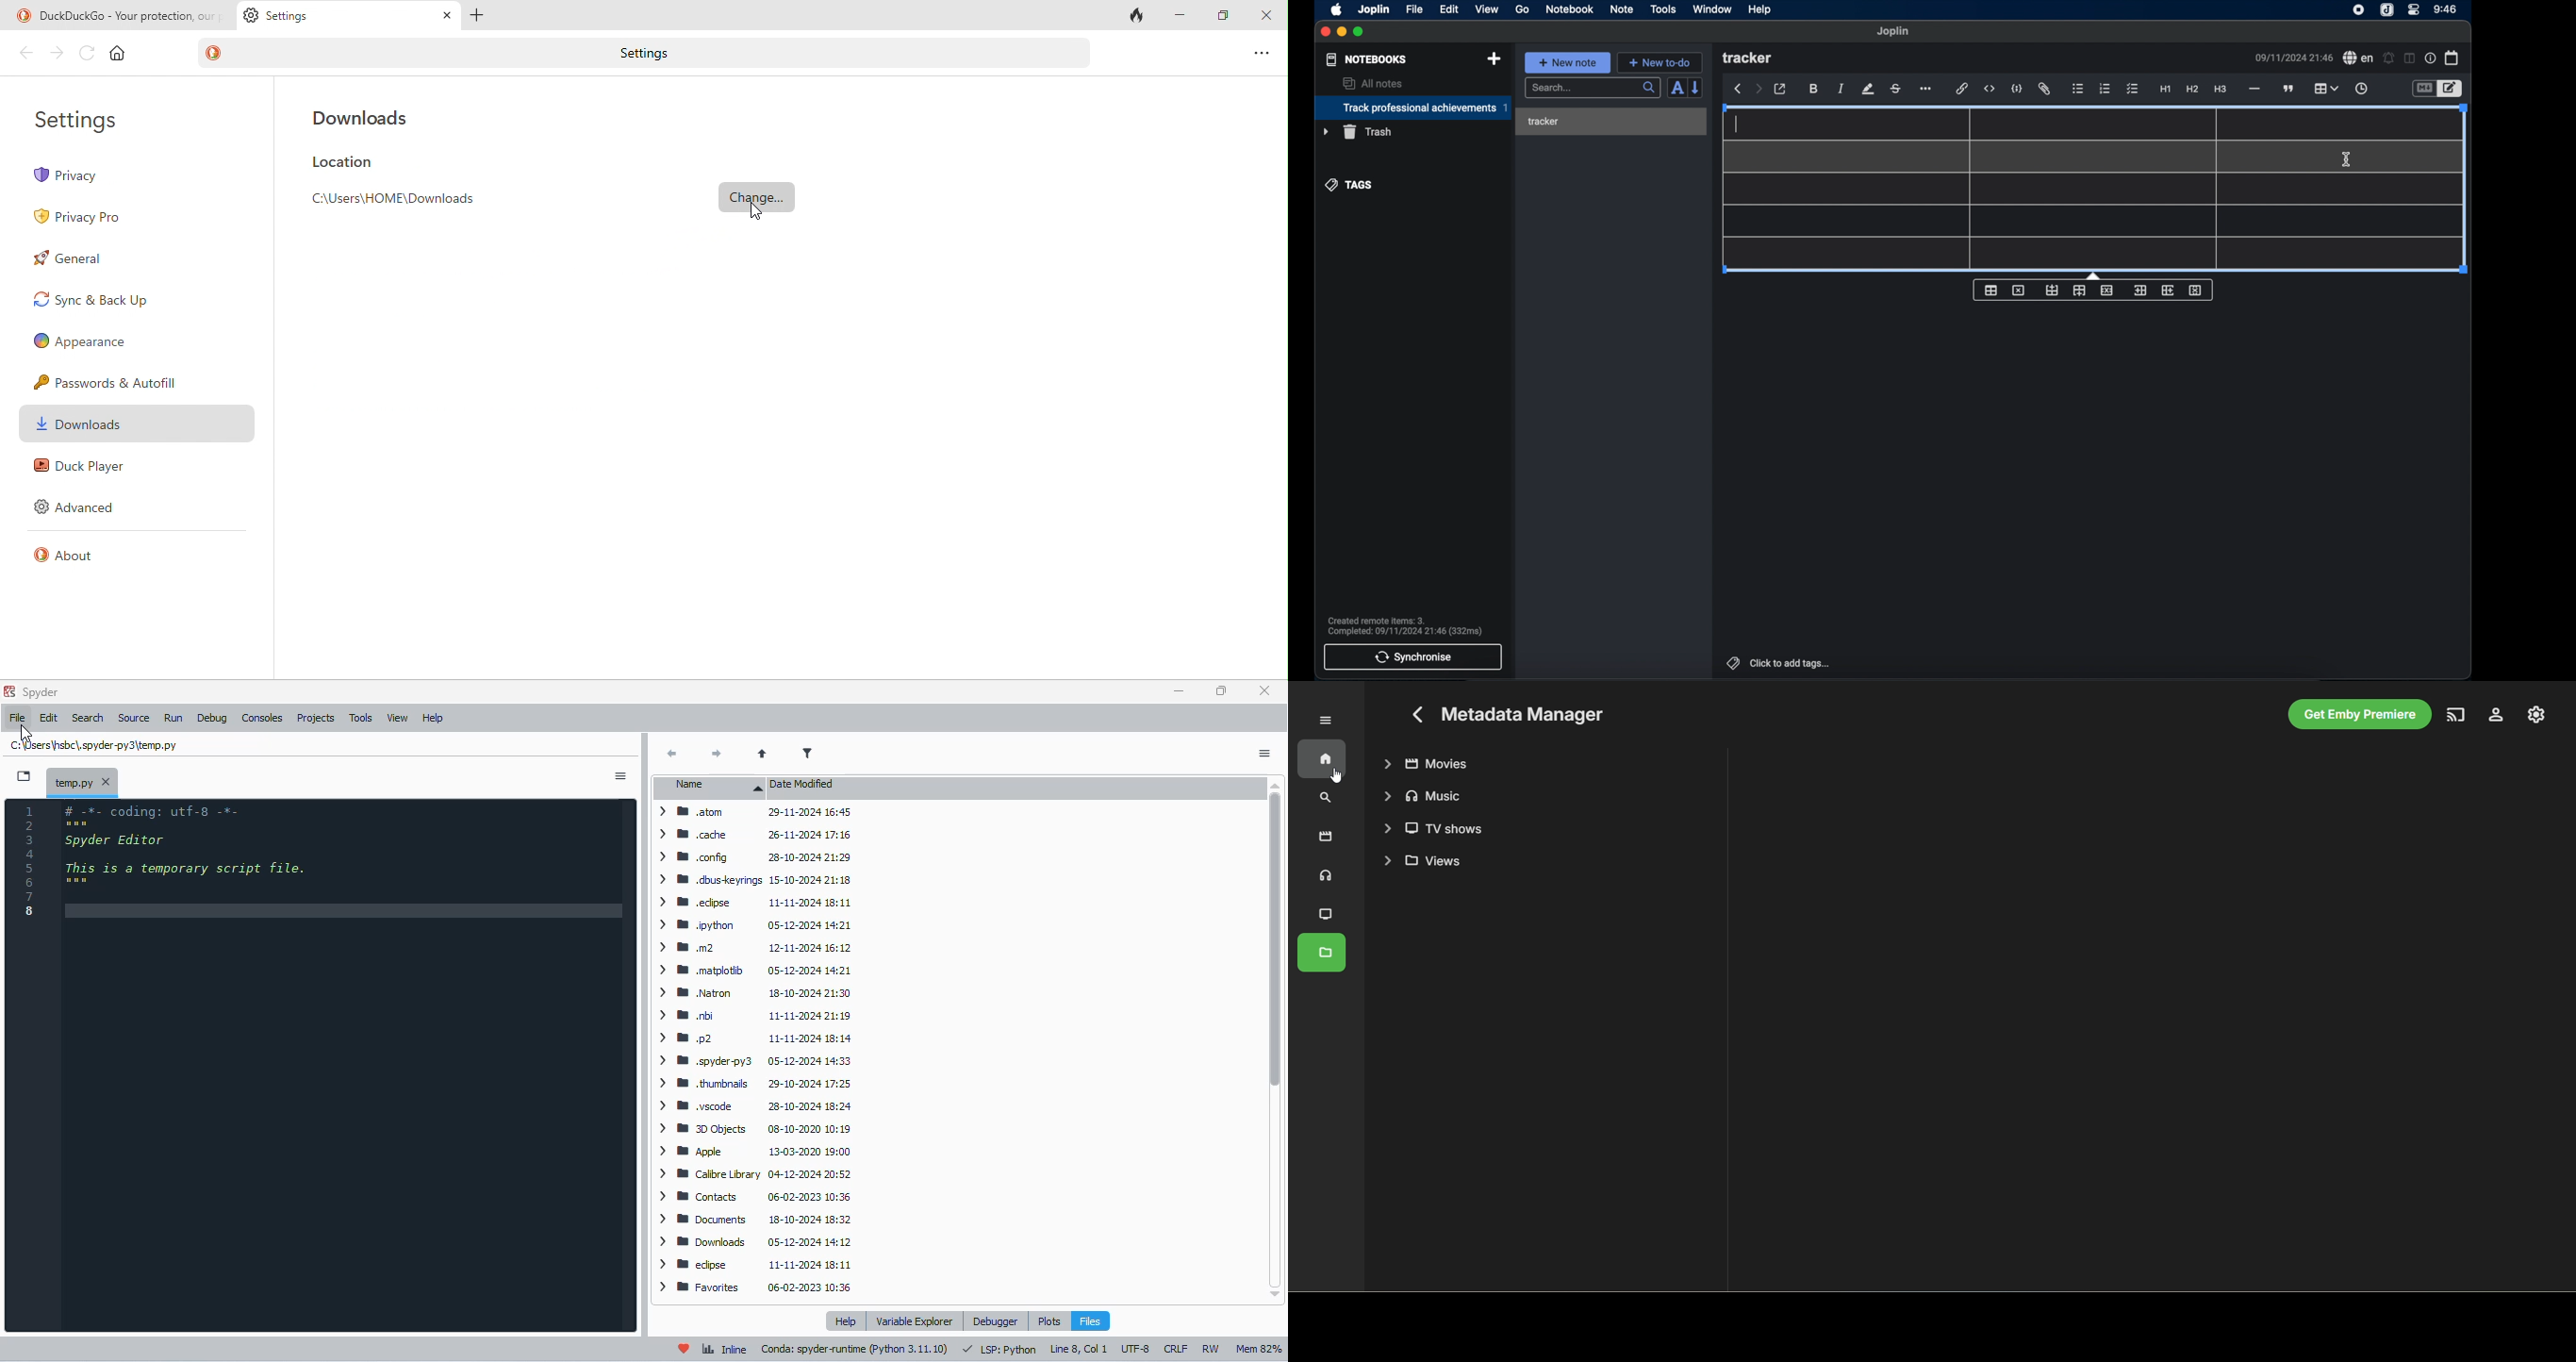  I want to click on Expand, so click(1322, 723).